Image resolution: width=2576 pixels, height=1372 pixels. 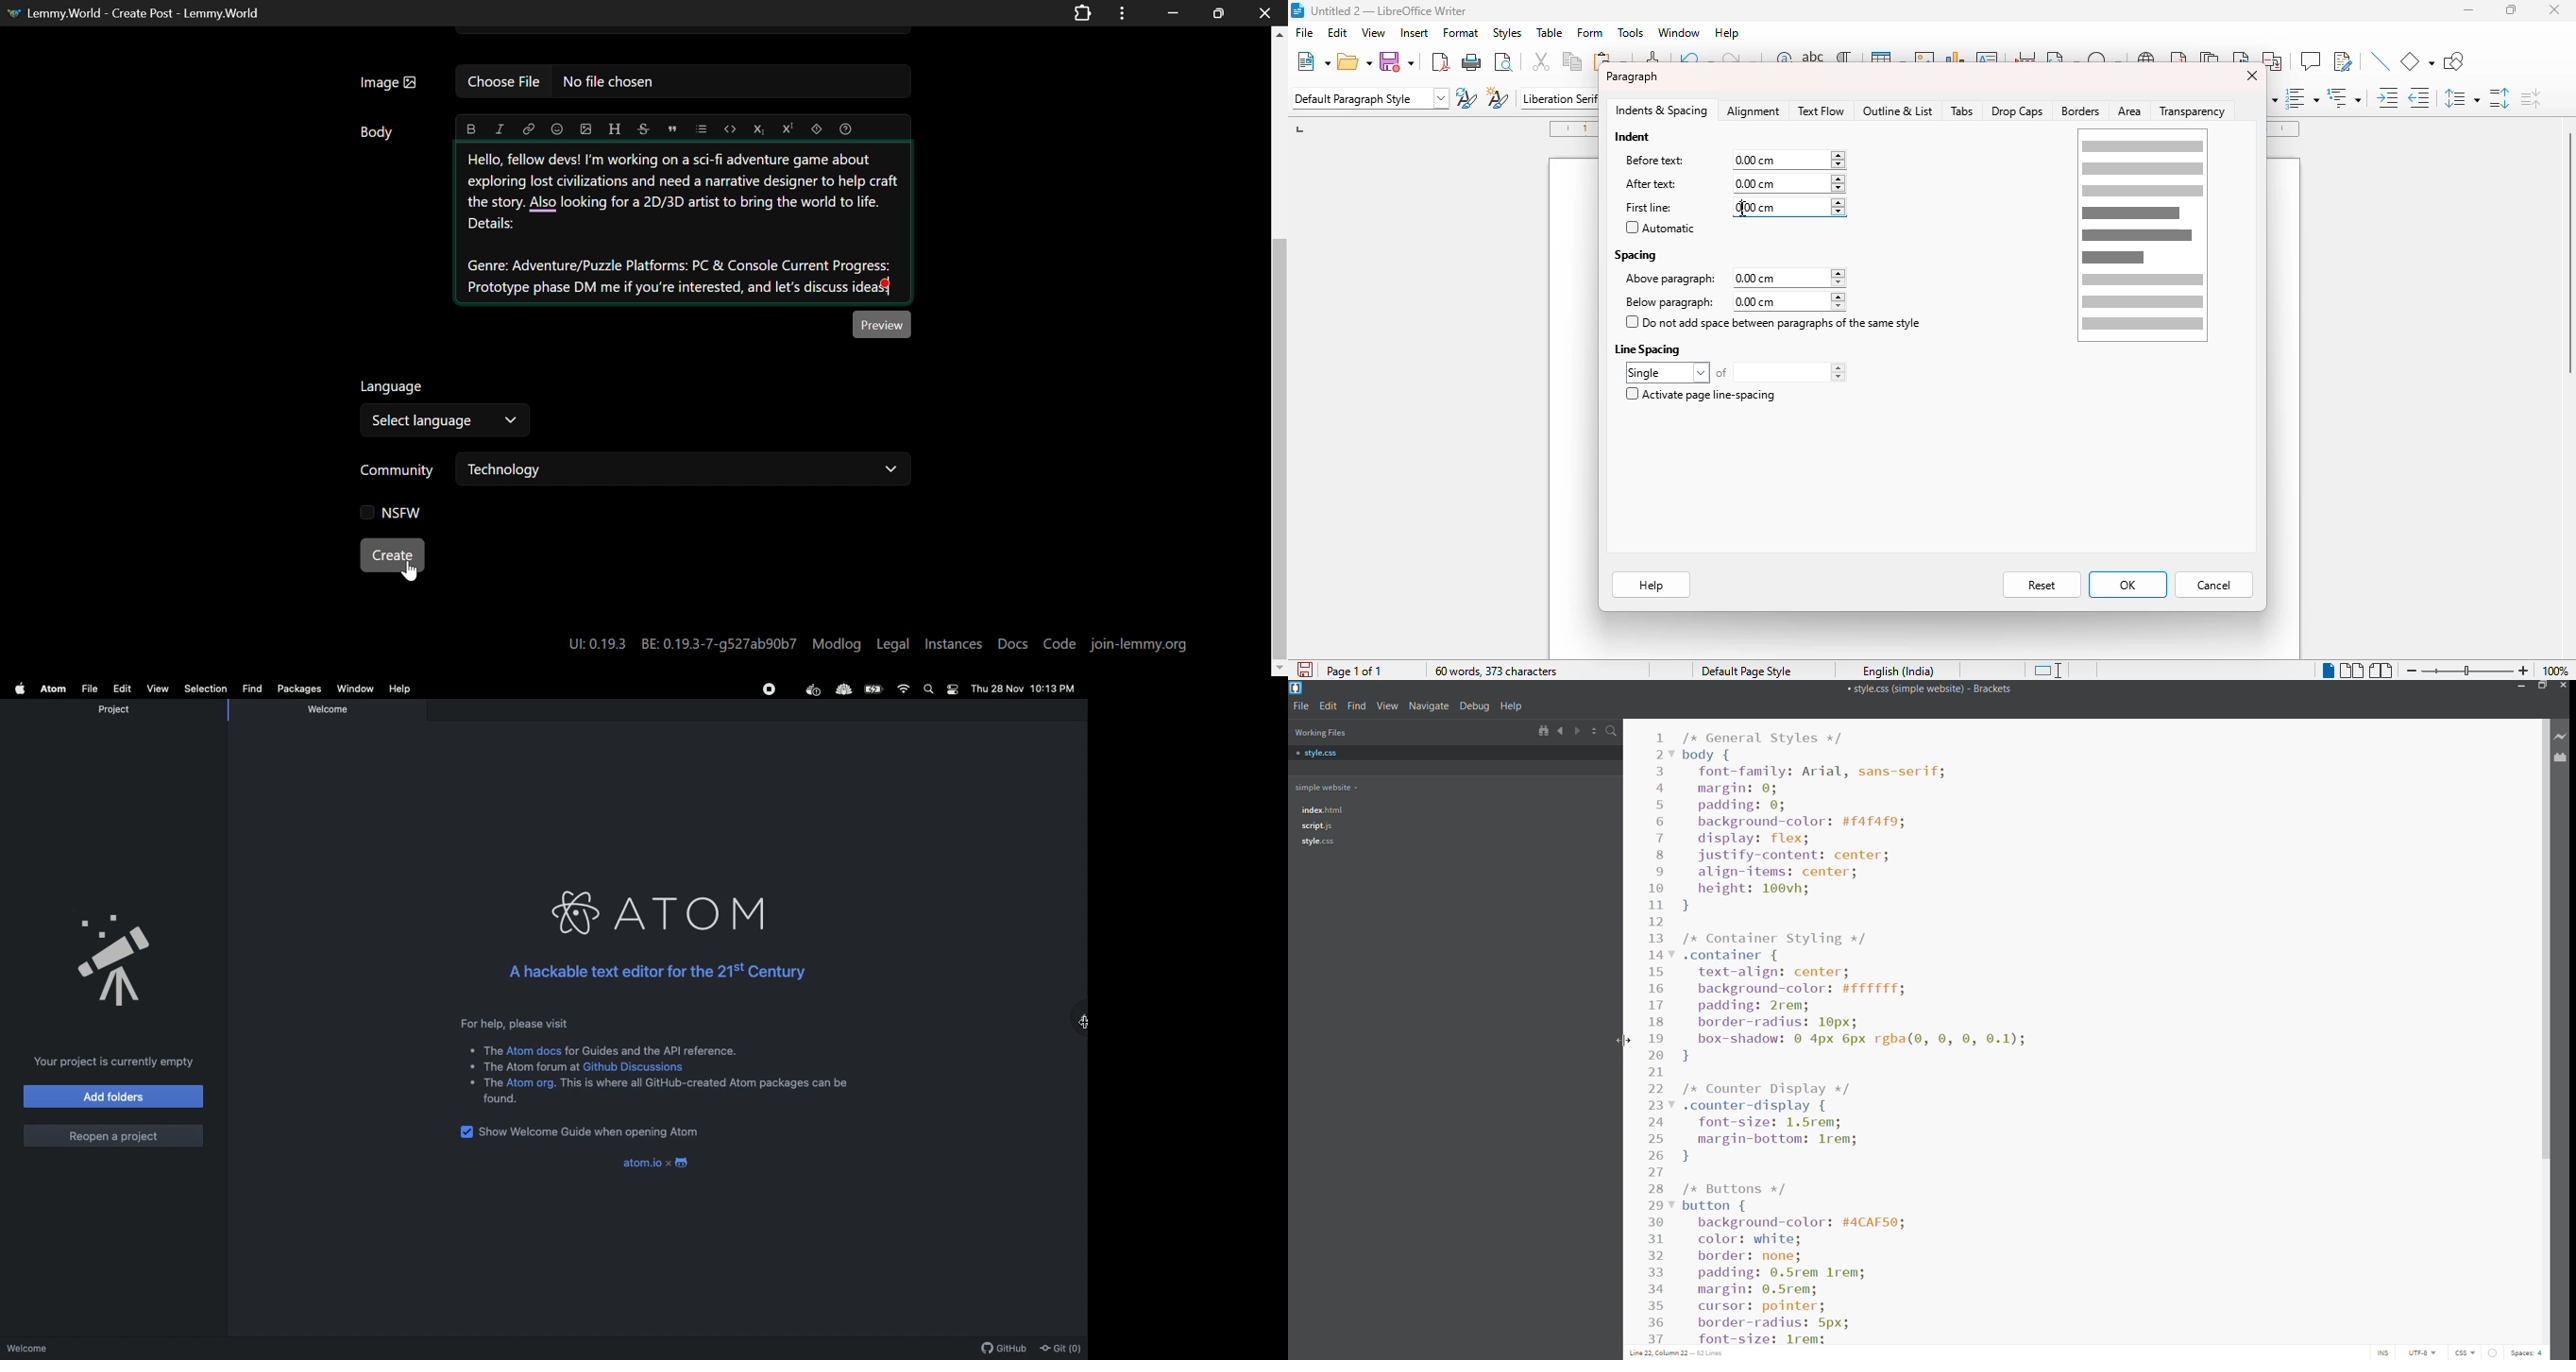 I want to click on tools, so click(x=1630, y=33).